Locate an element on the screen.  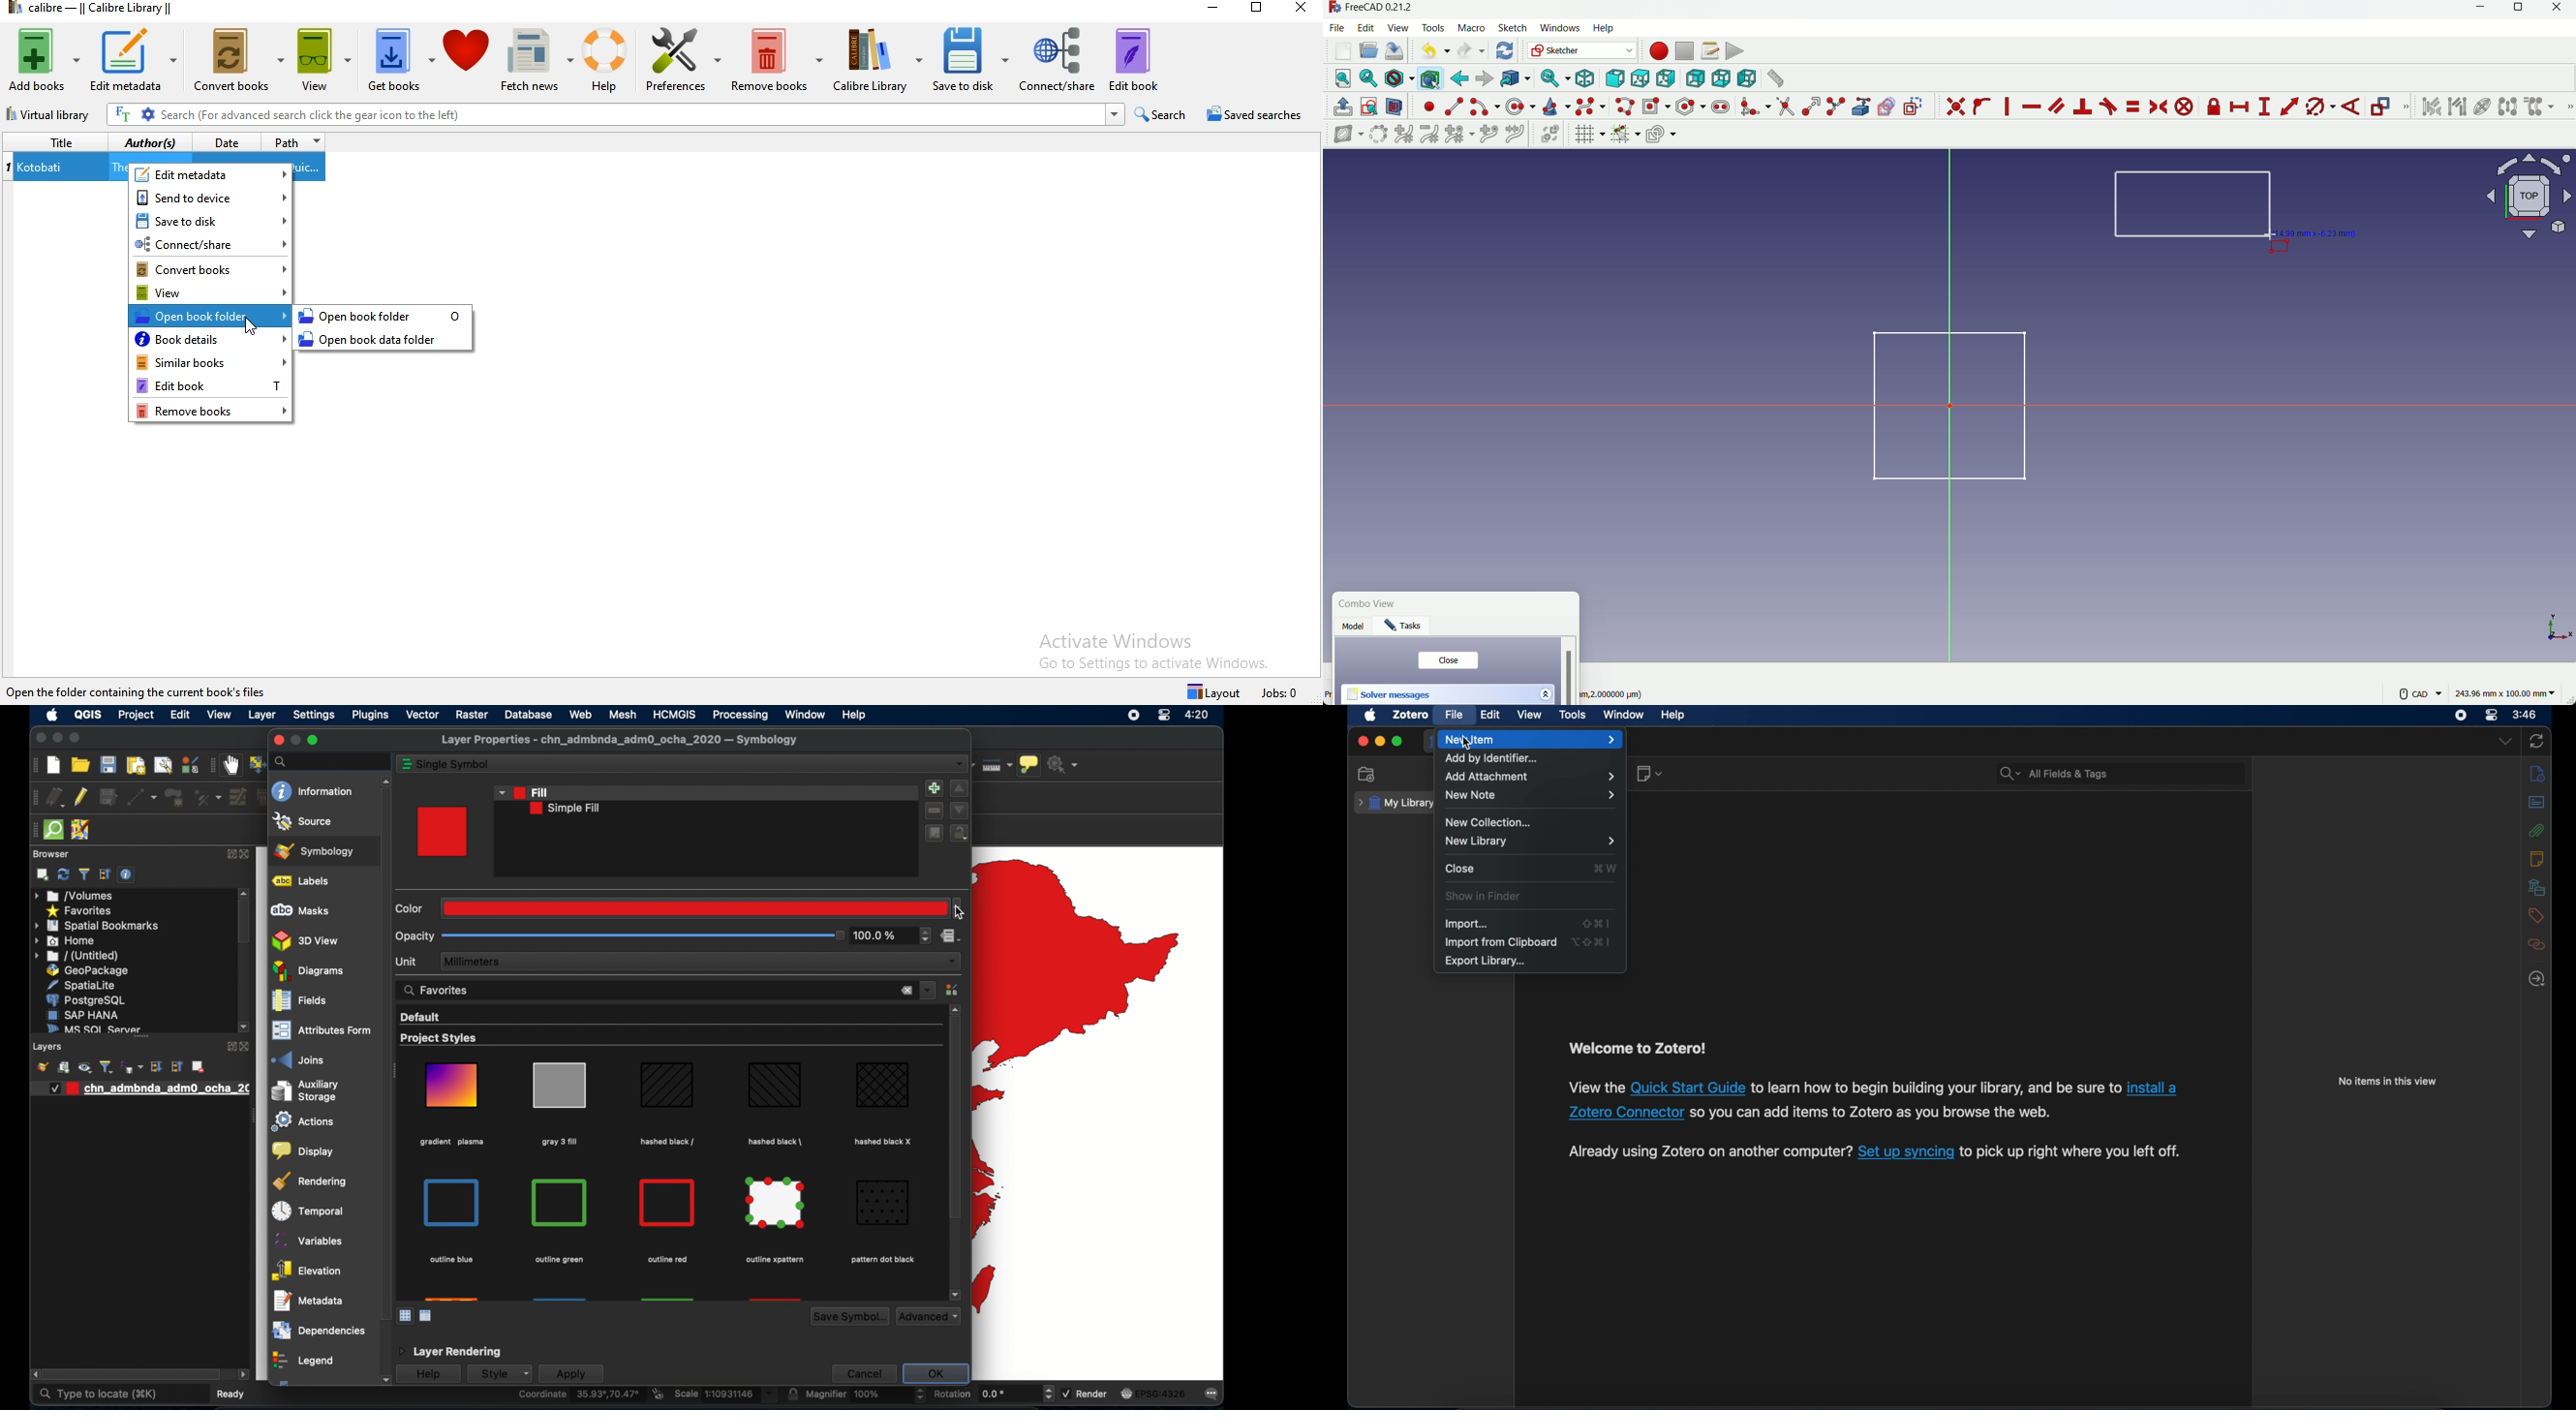
syncing instruction is located at coordinates (1874, 1152).